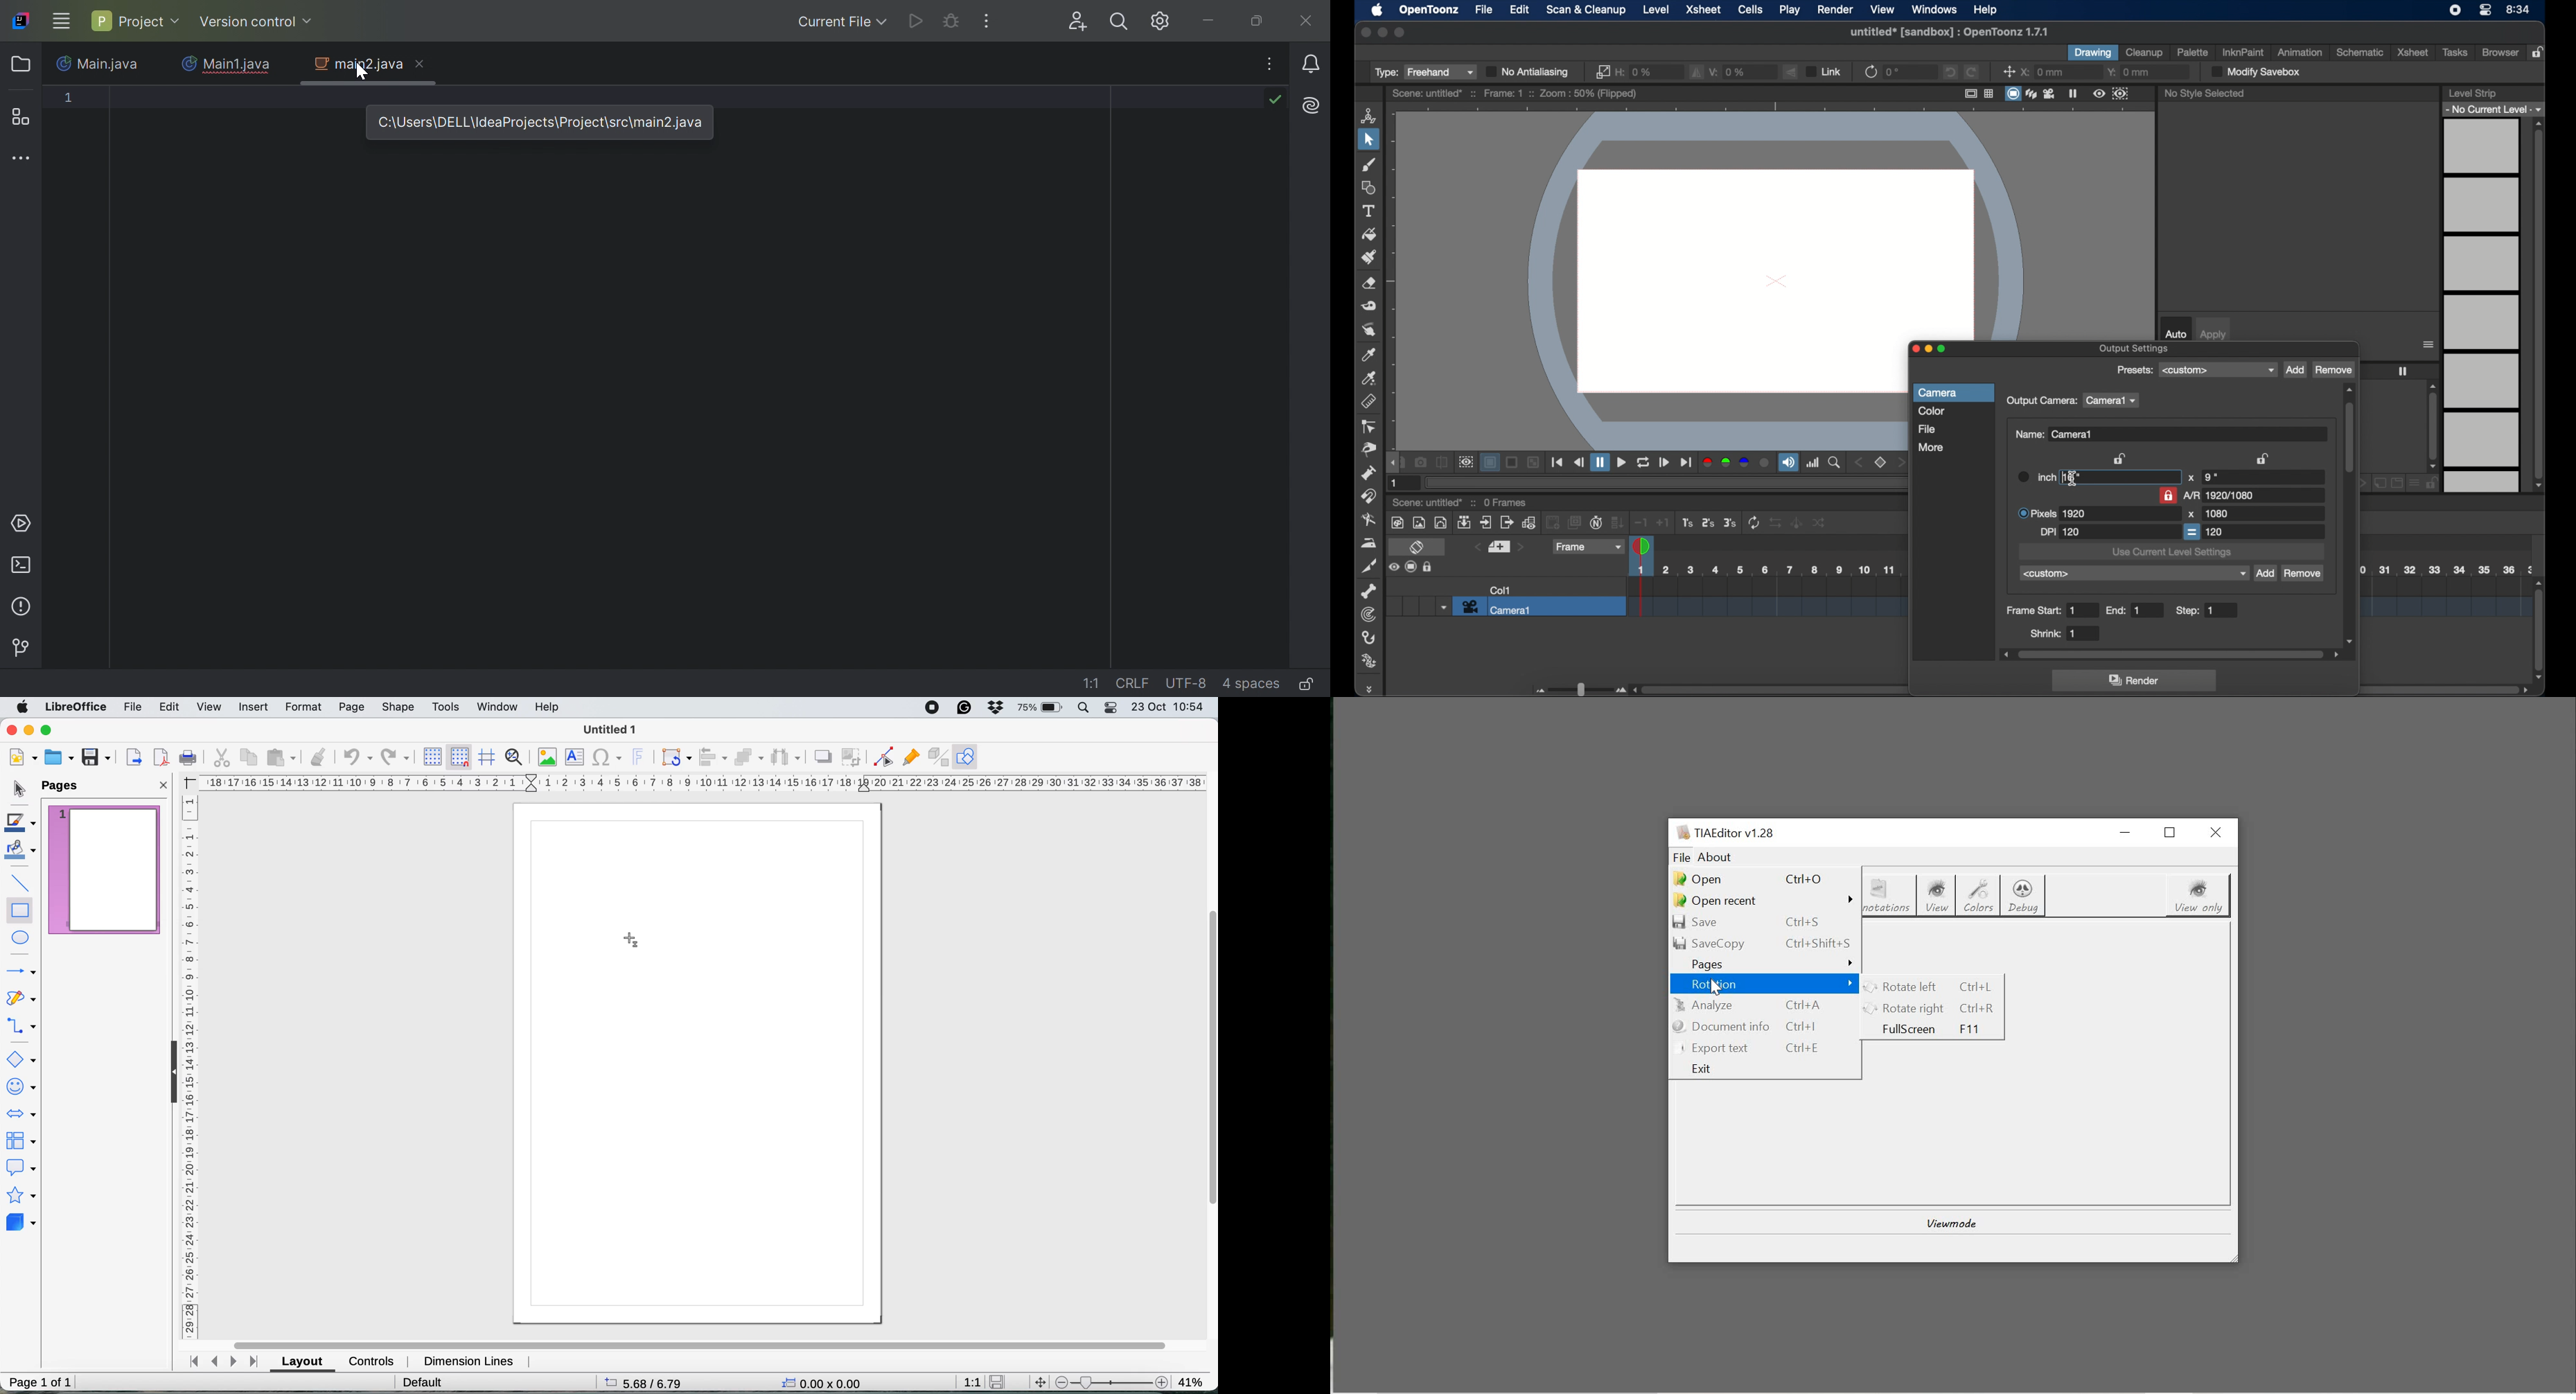 The height and width of the screenshot is (1400, 2576). What do you see at coordinates (1529, 522) in the screenshot?
I see `` at bounding box center [1529, 522].